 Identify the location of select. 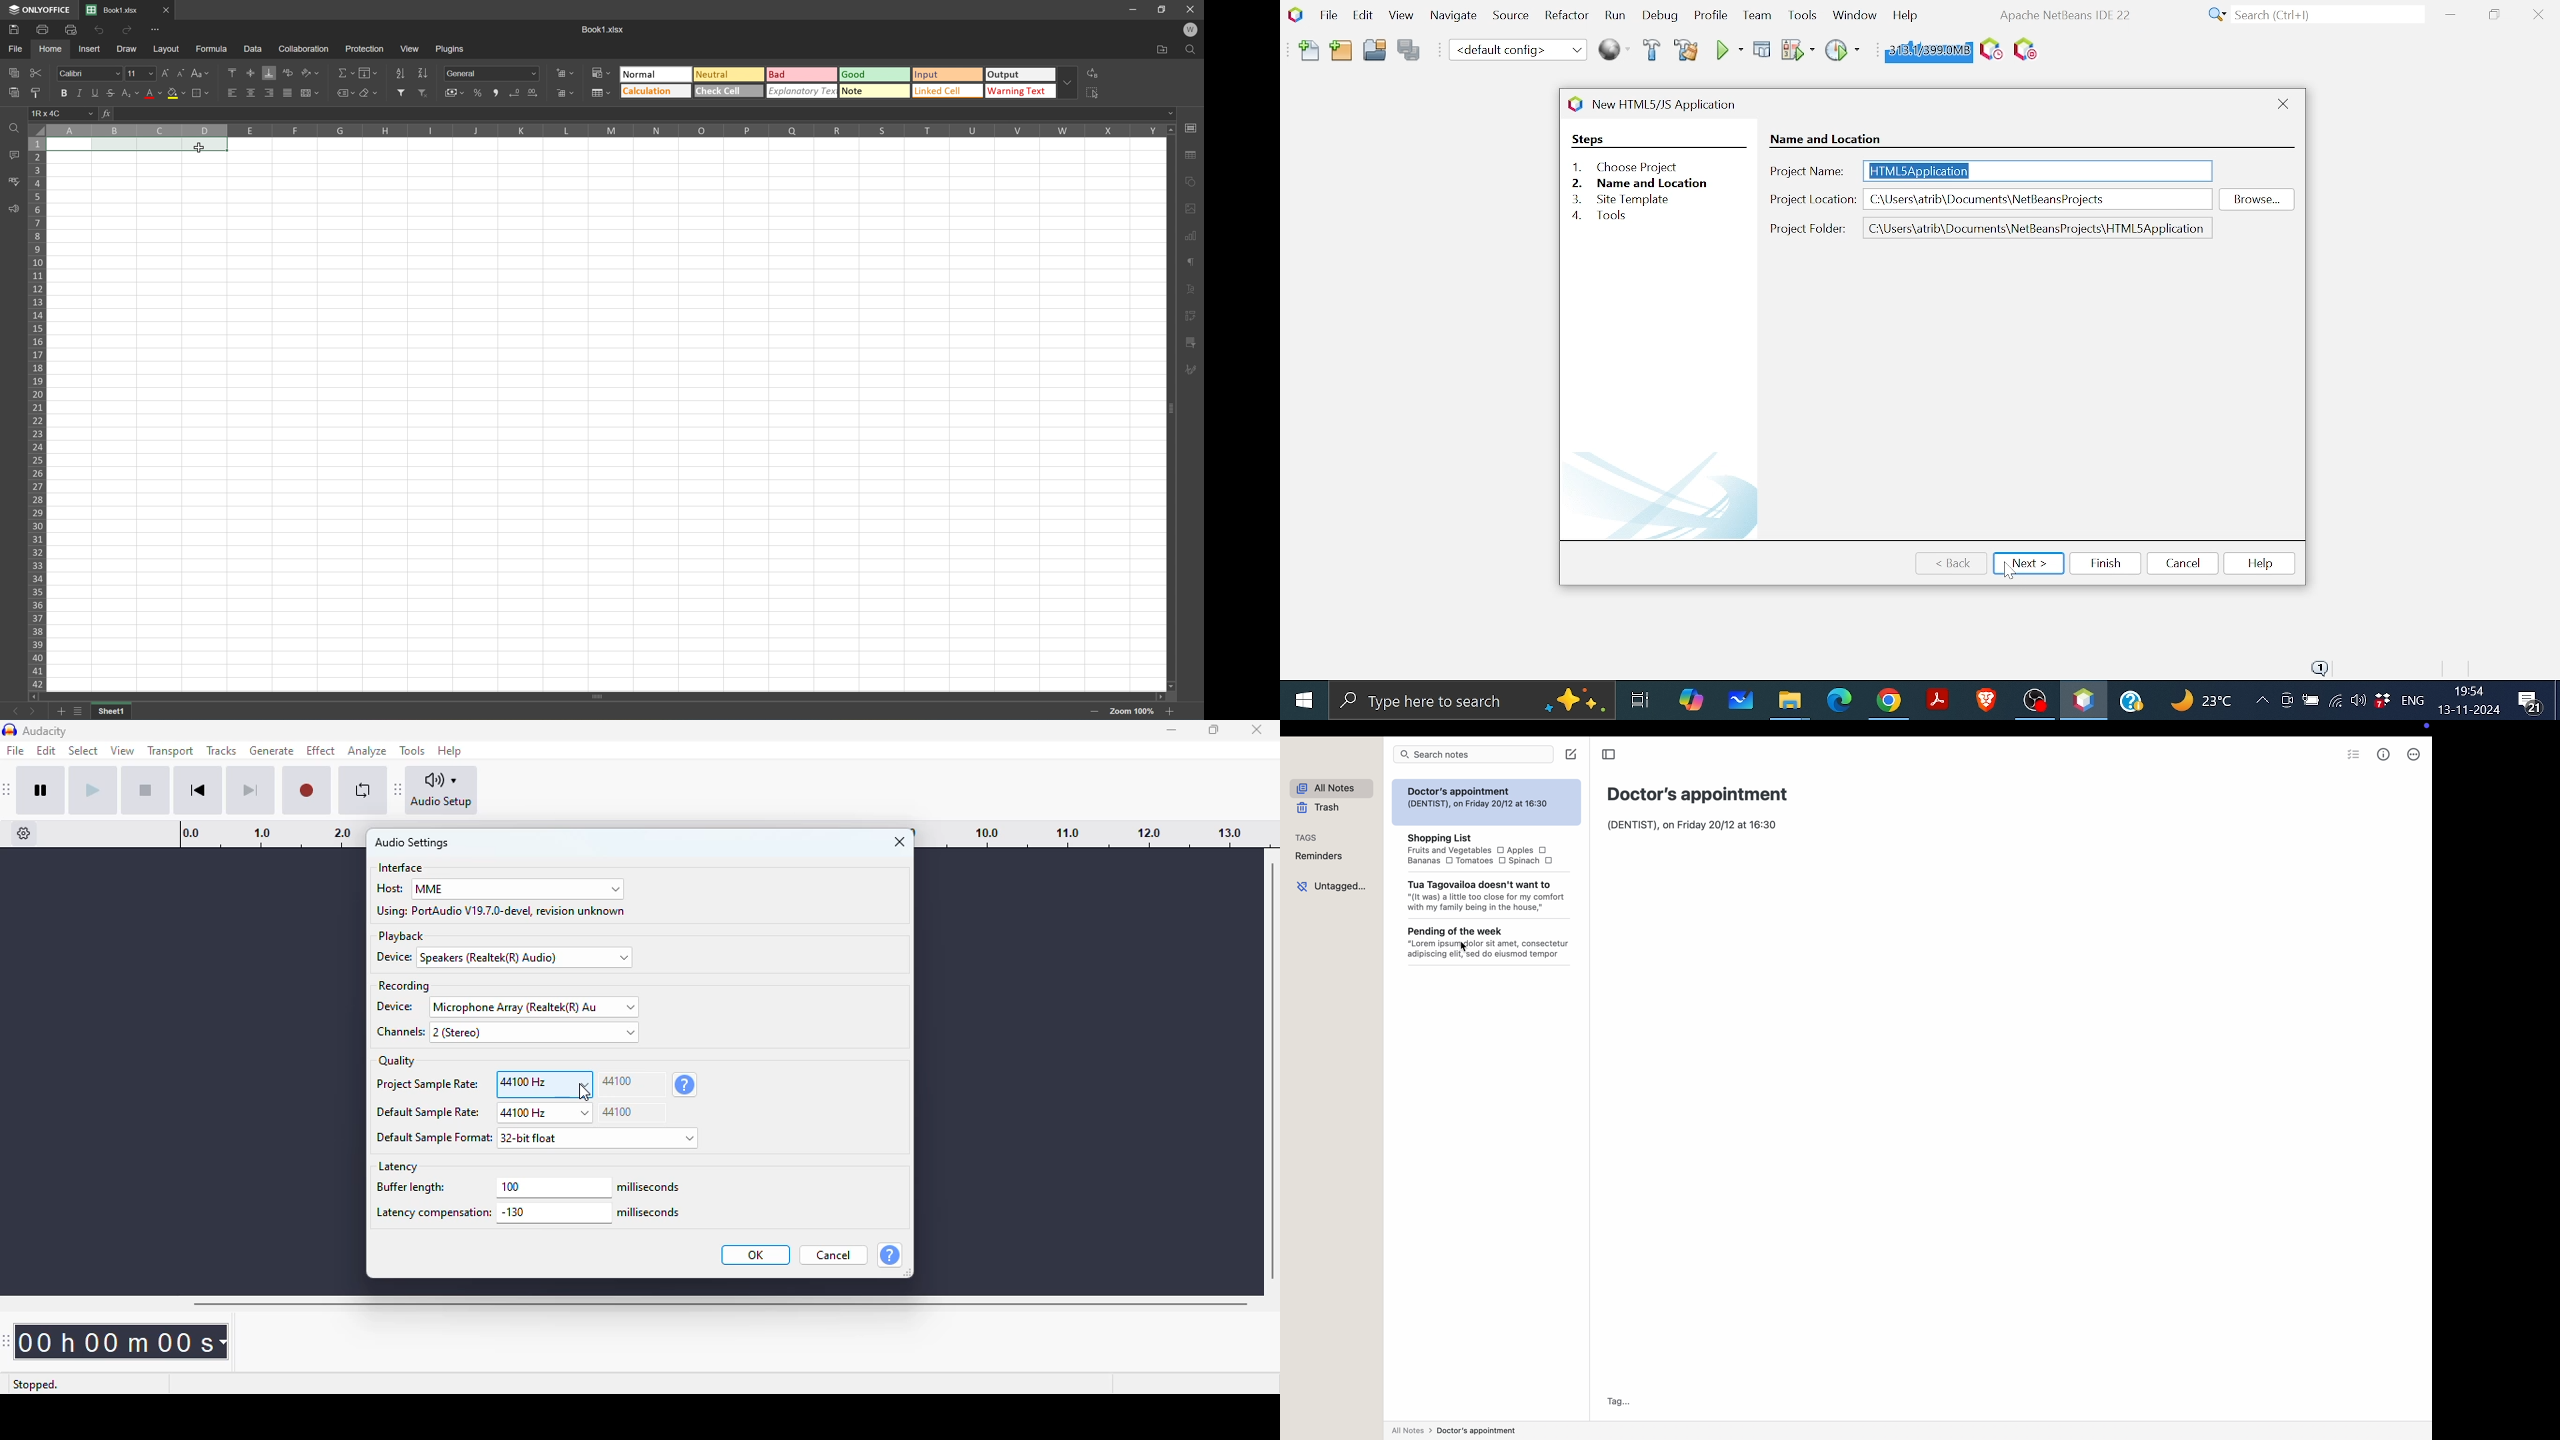
(84, 751).